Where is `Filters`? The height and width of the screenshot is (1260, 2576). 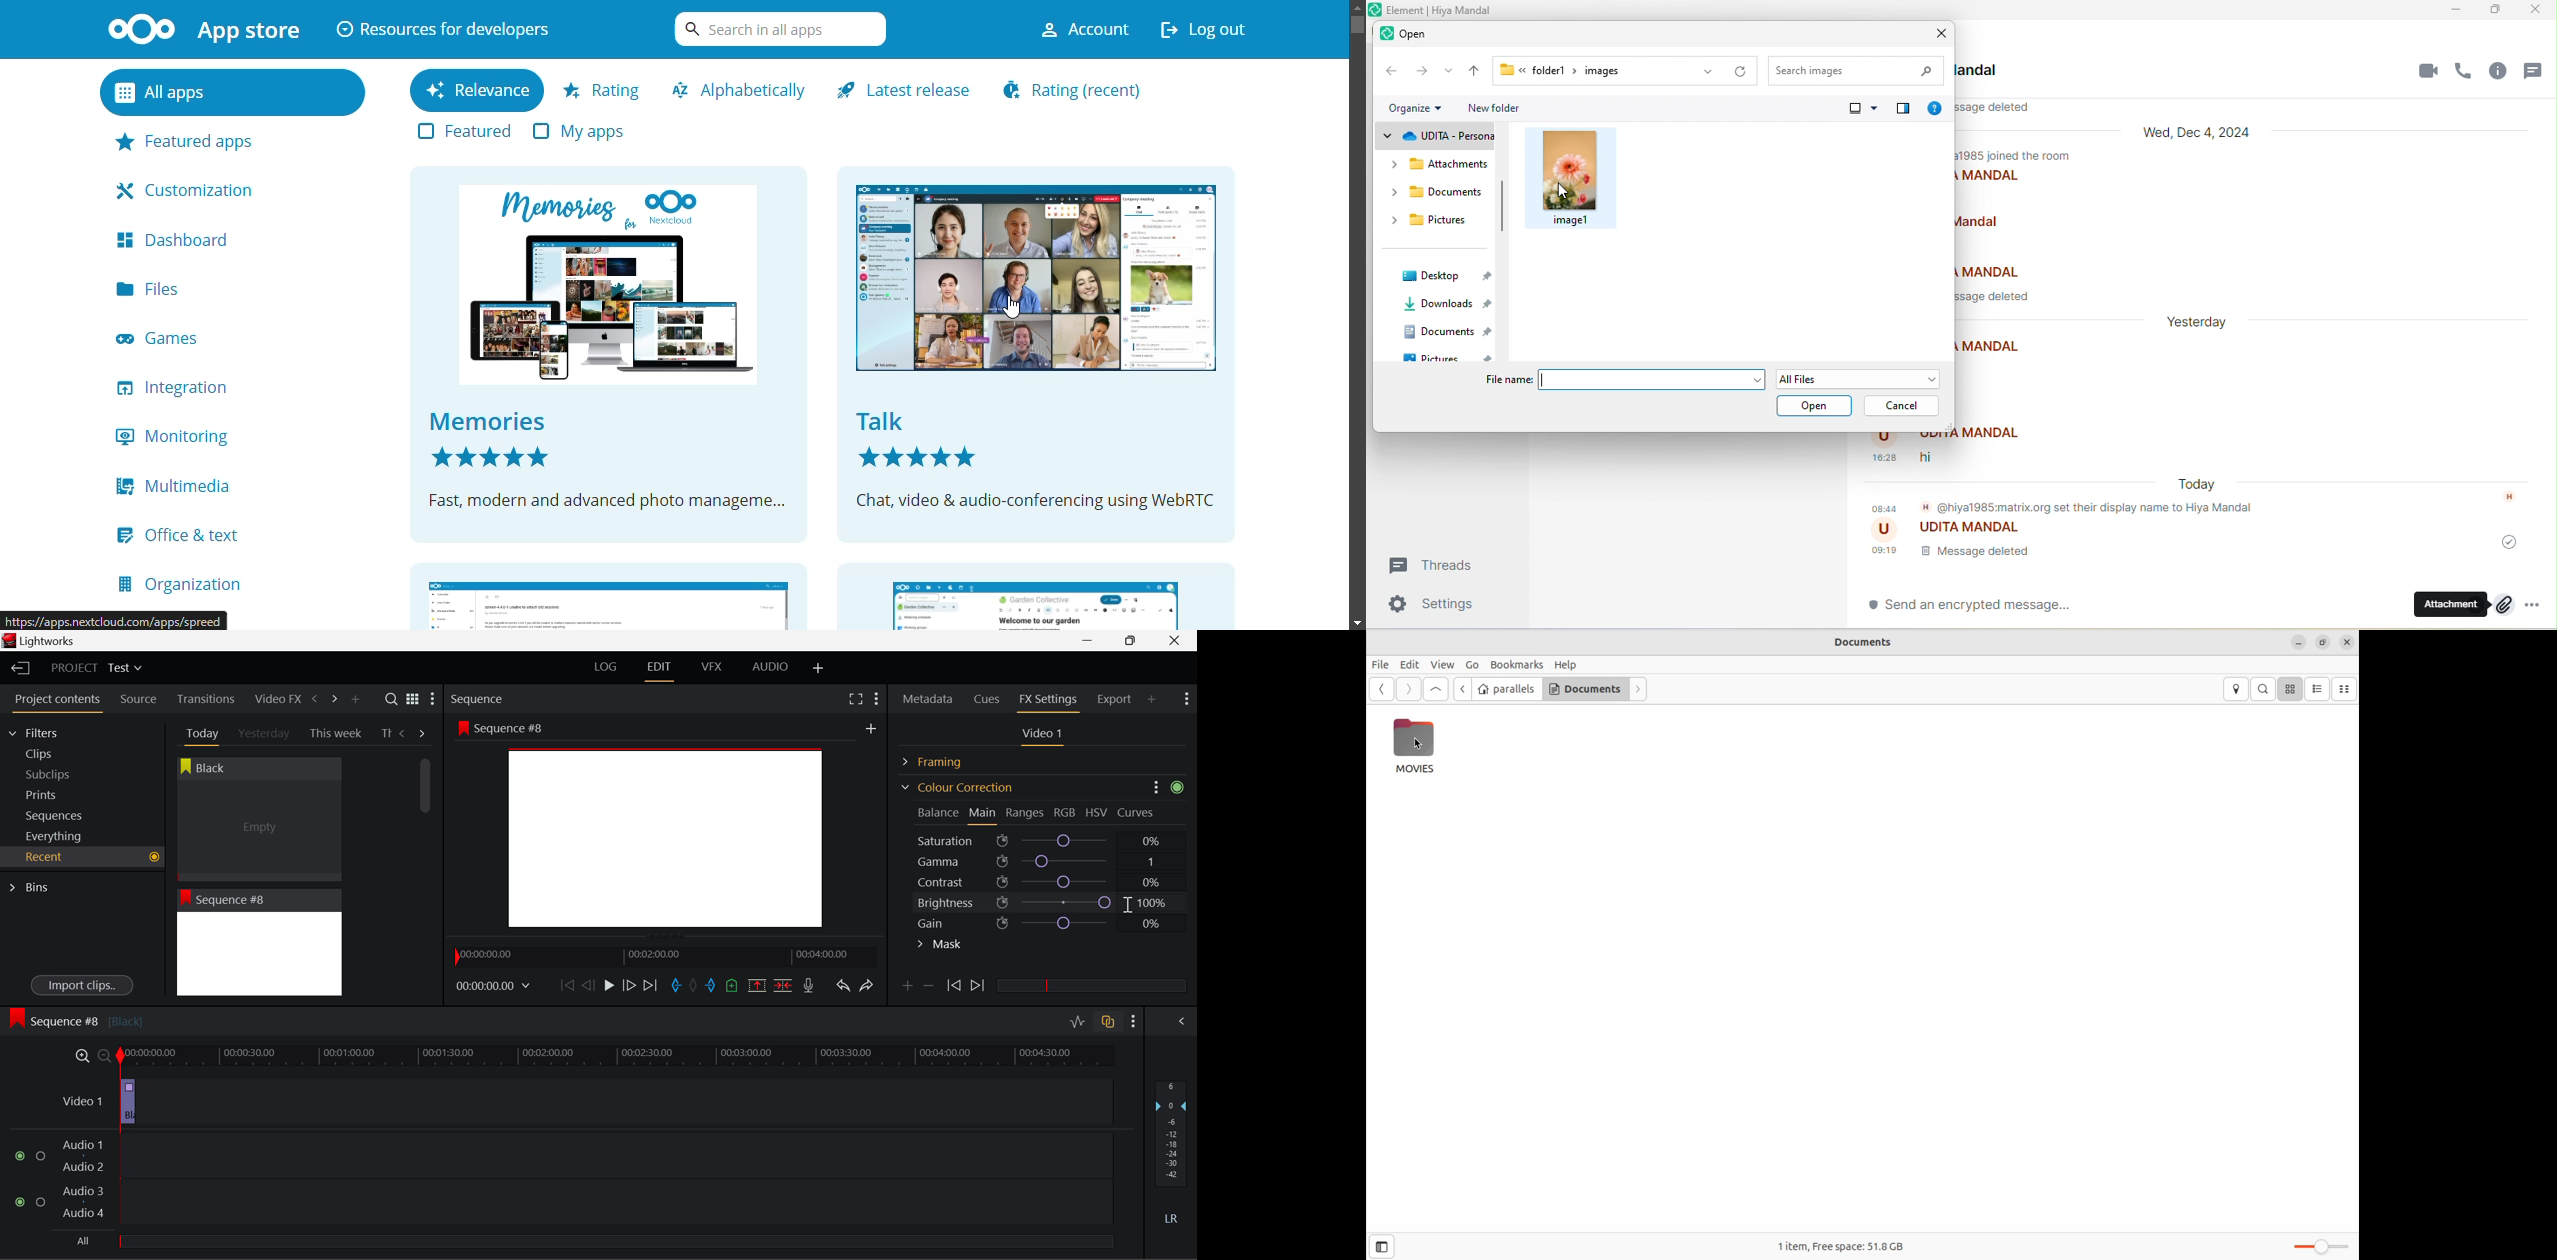
Filters is located at coordinates (45, 731).